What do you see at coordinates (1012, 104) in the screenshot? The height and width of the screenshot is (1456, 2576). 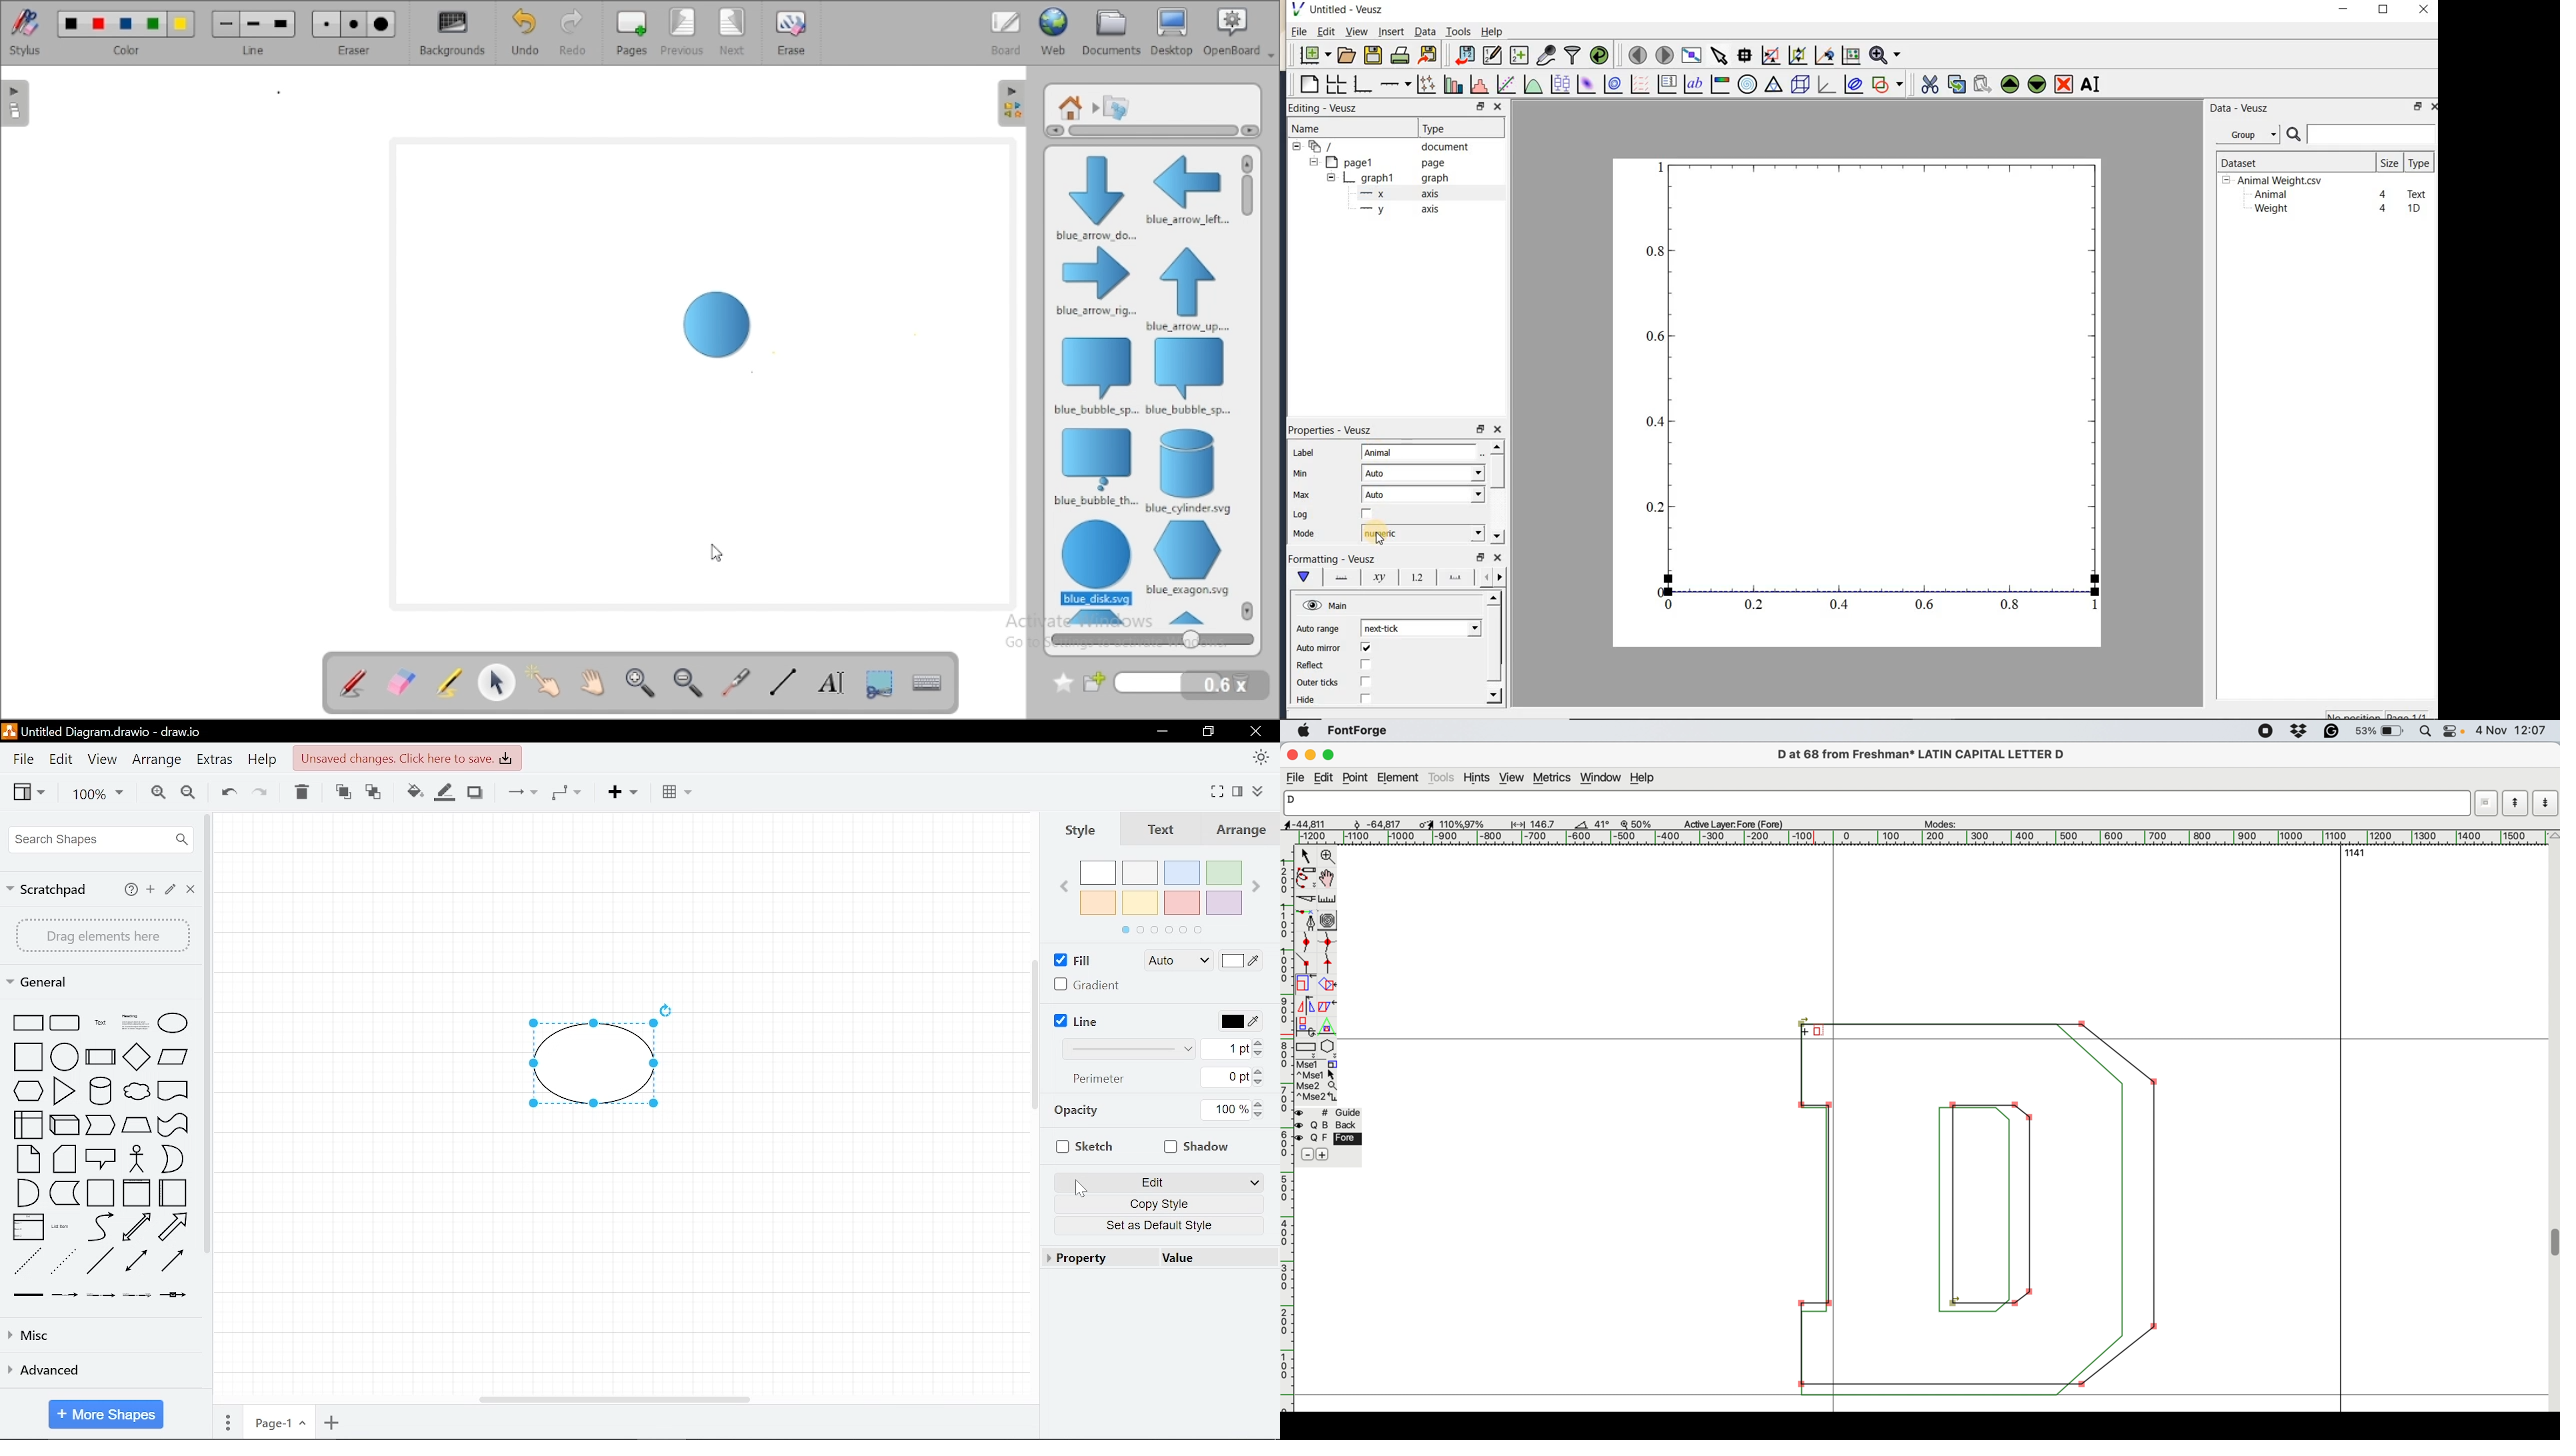 I see `sidebar settings` at bounding box center [1012, 104].